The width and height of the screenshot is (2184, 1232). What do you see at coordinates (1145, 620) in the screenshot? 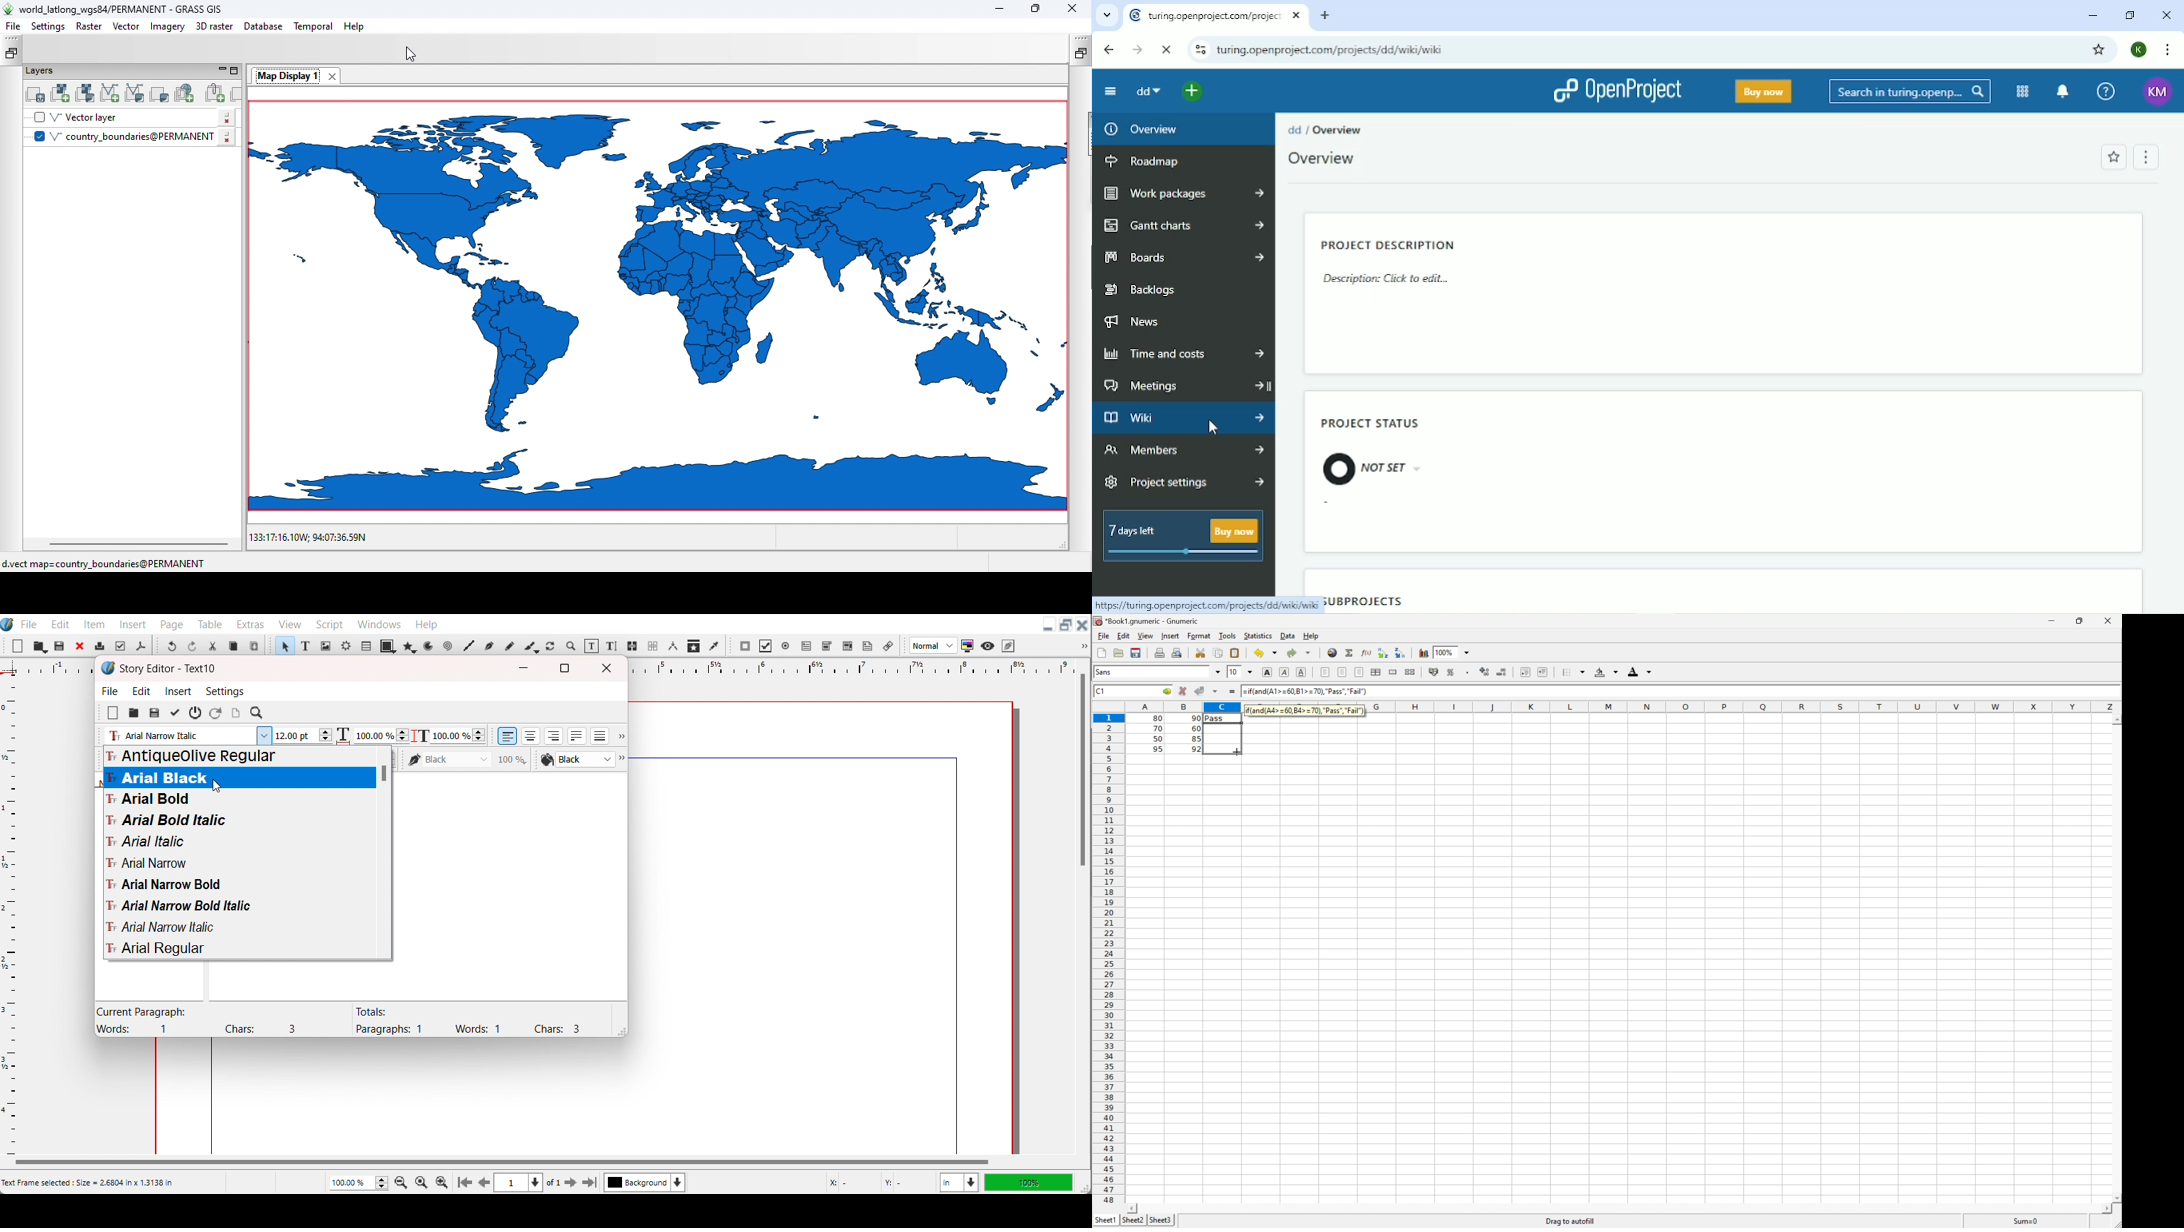
I see `*Book1.gnumeric - Gnumeric` at bounding box center [1145, 620].